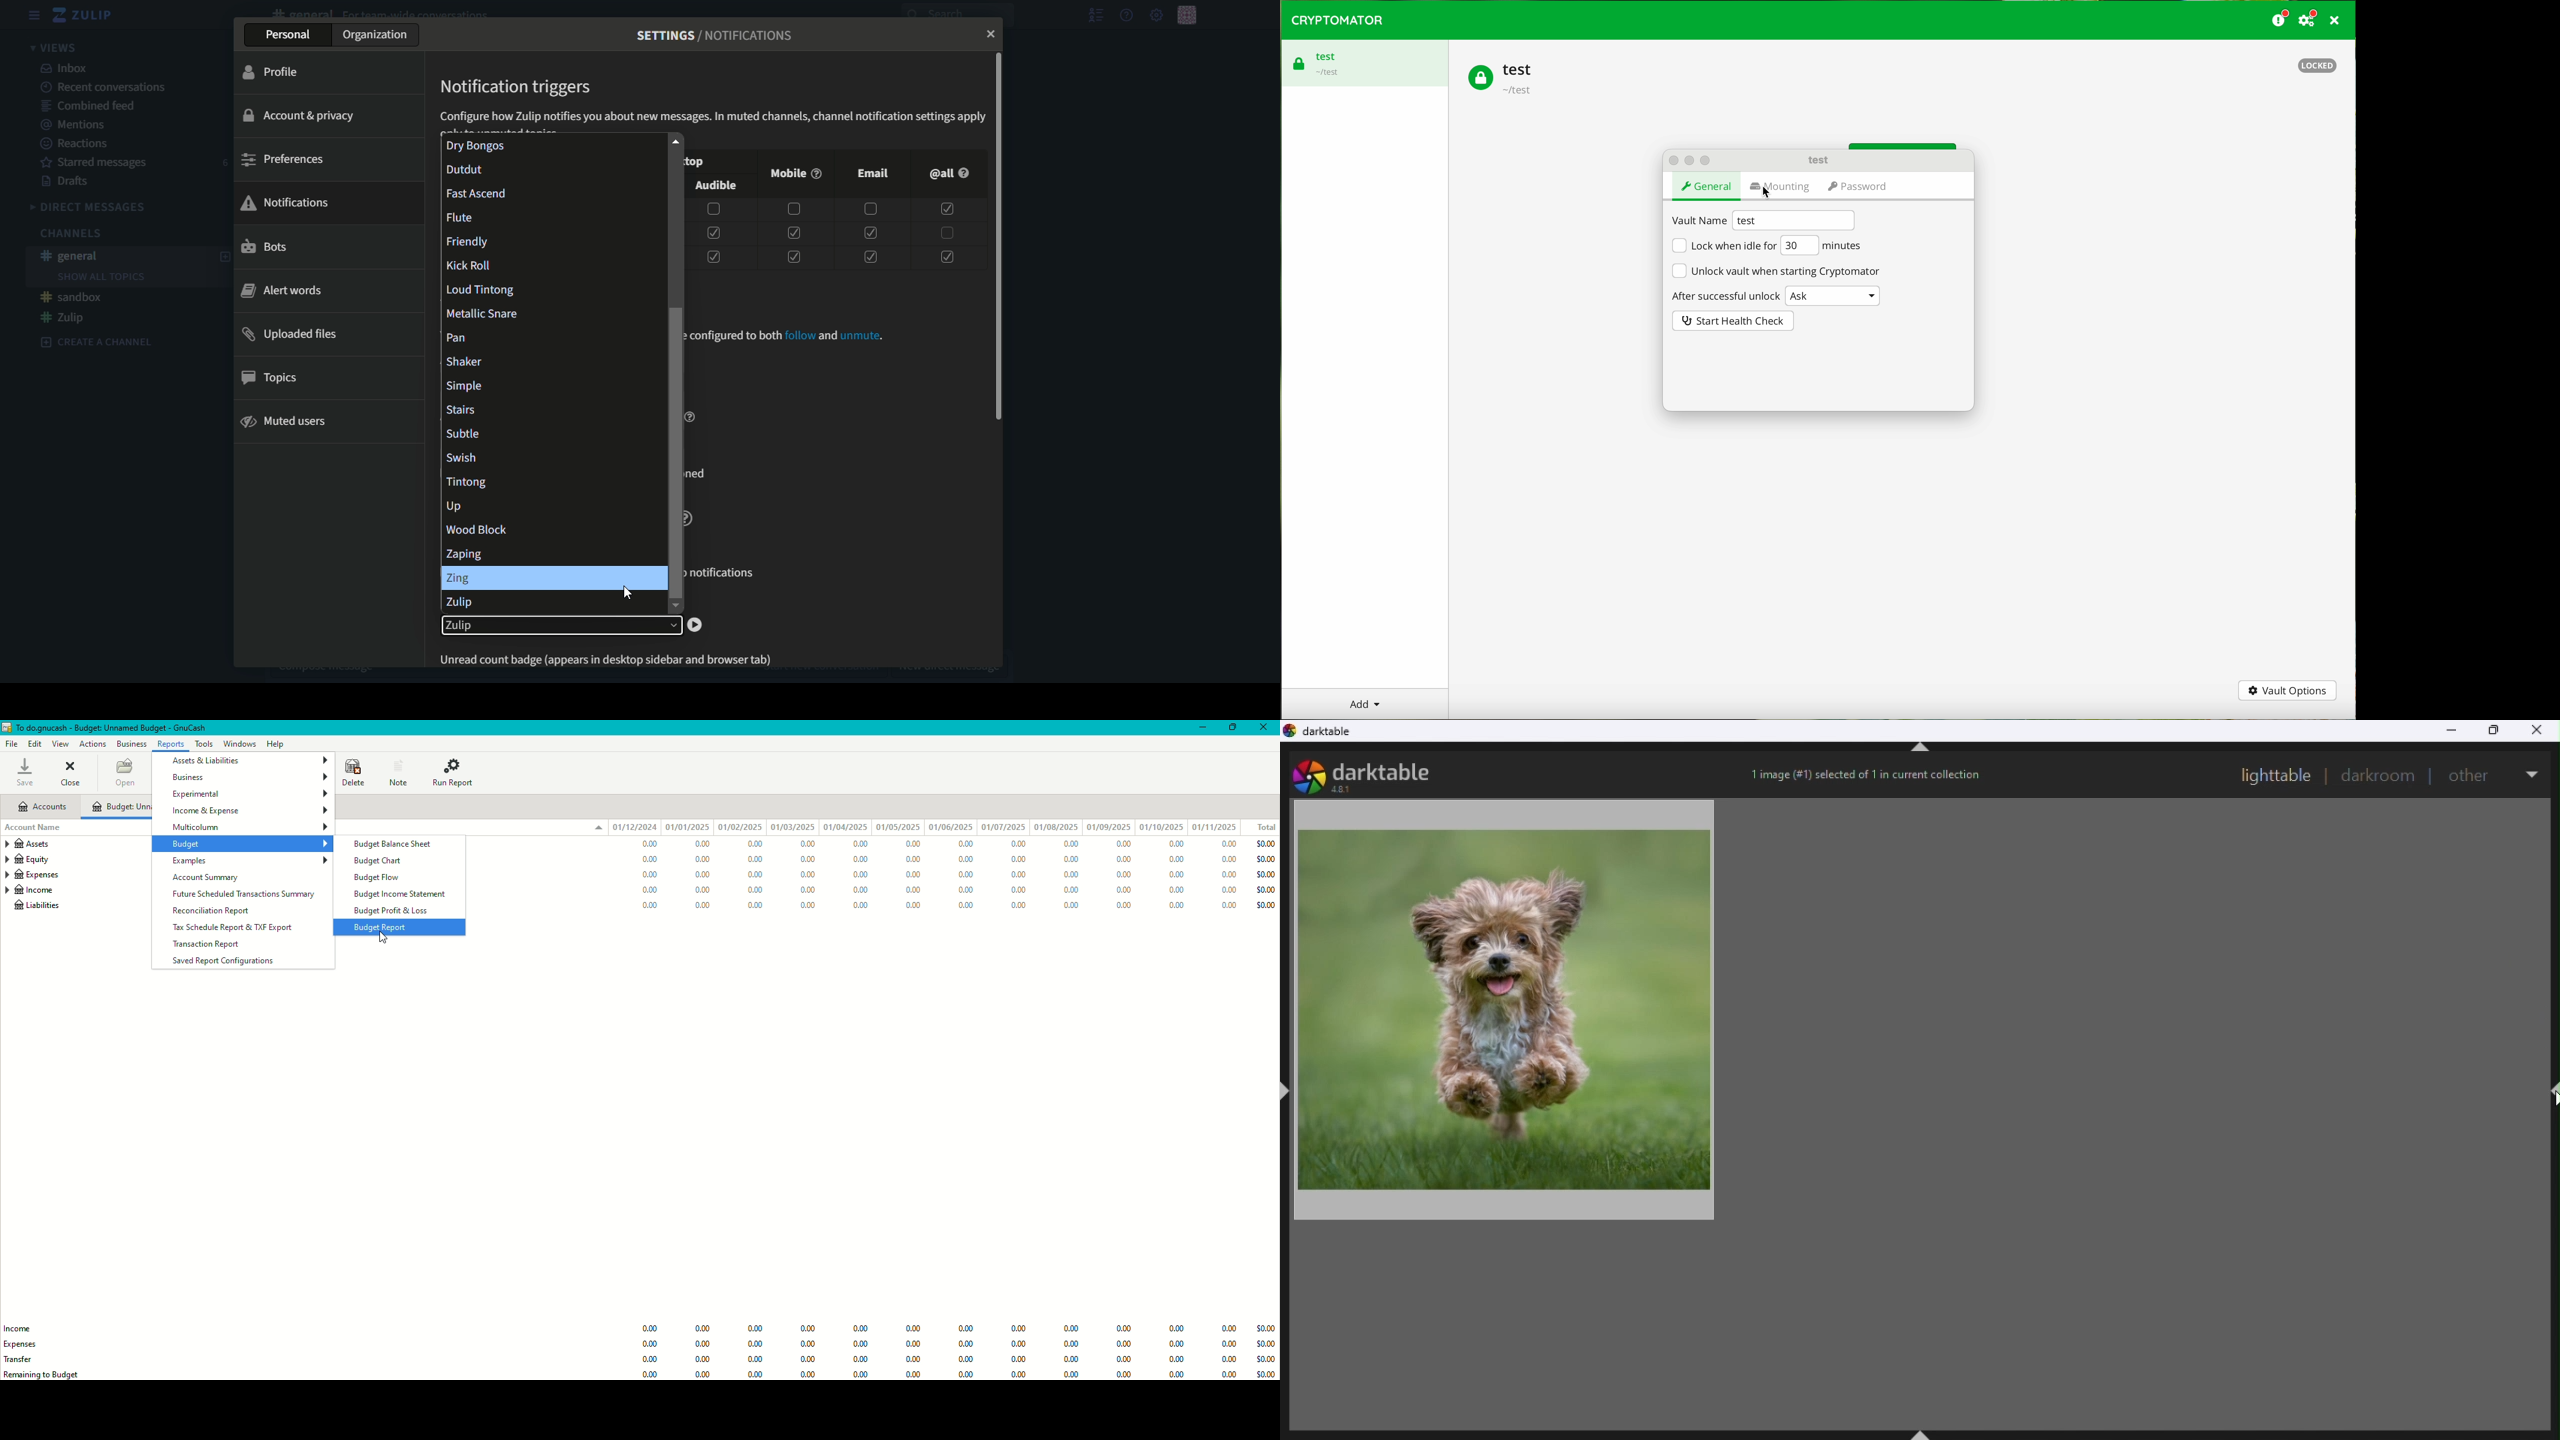 Image resolution: width=2576 pixels, height=1456 pixels. Describe the element at coordinates (1726, 296) in the screenshot. I see `after successful unlock` at that location.